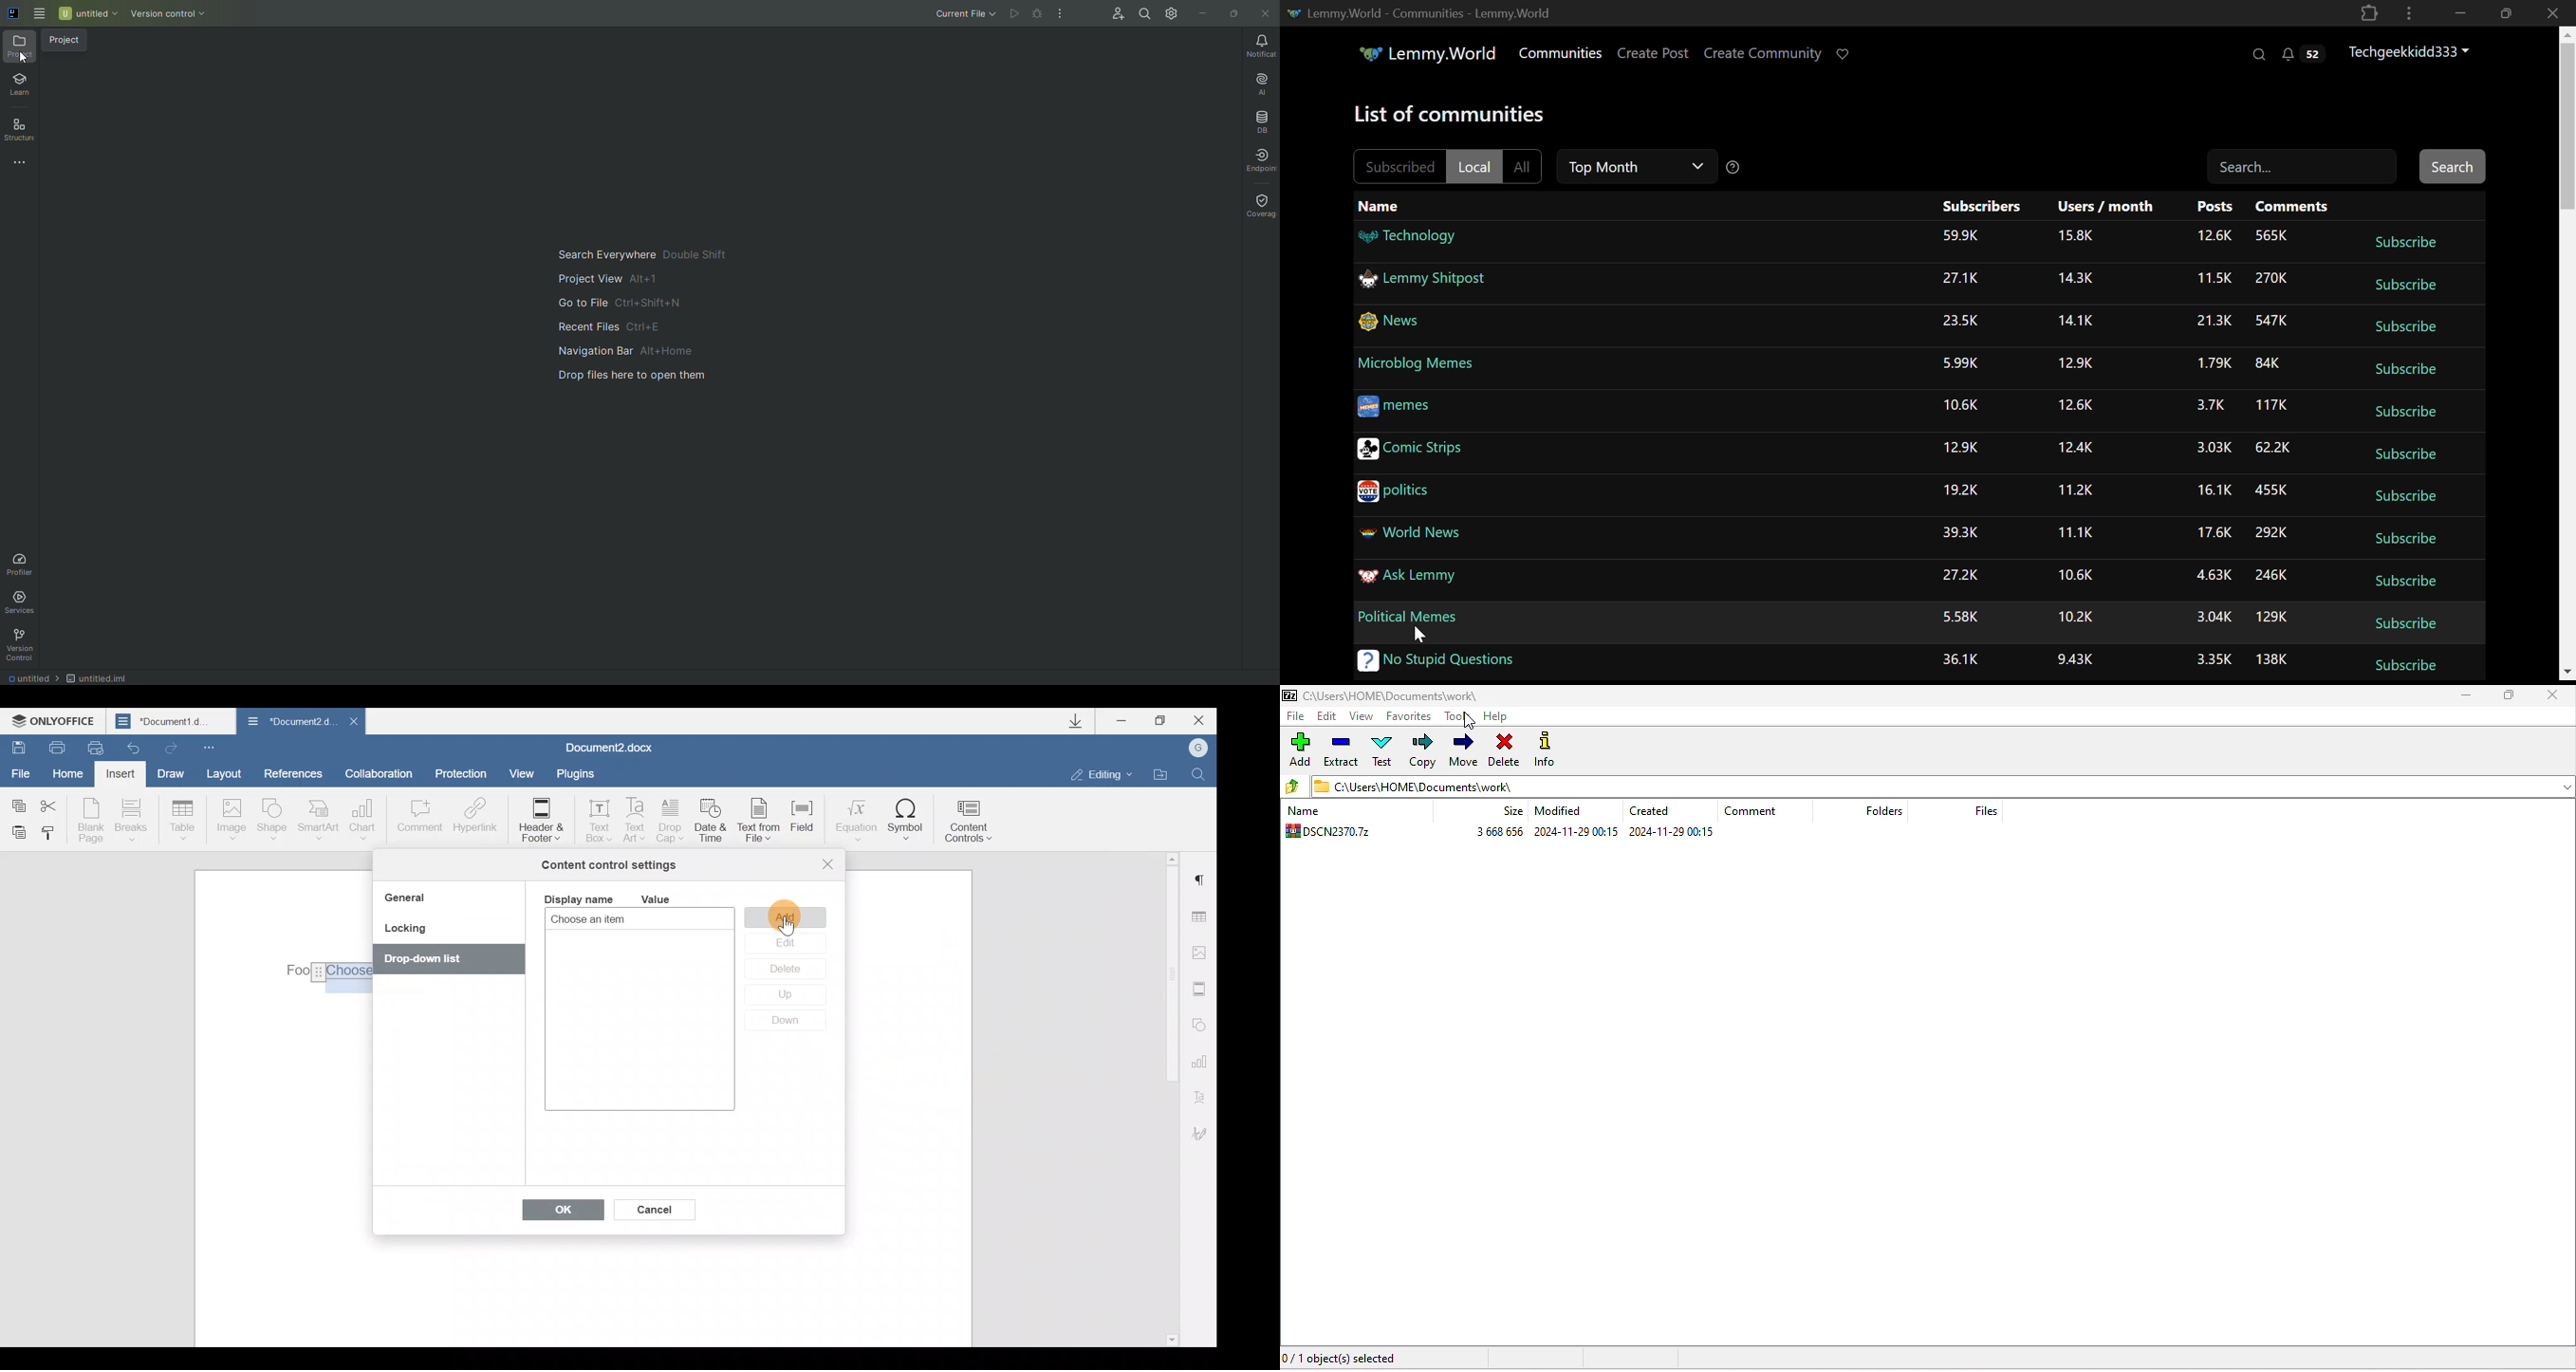  What do you see at coordinates (72, 775) in the screenshot?
I see `Home` at bounding box center [72, 775].